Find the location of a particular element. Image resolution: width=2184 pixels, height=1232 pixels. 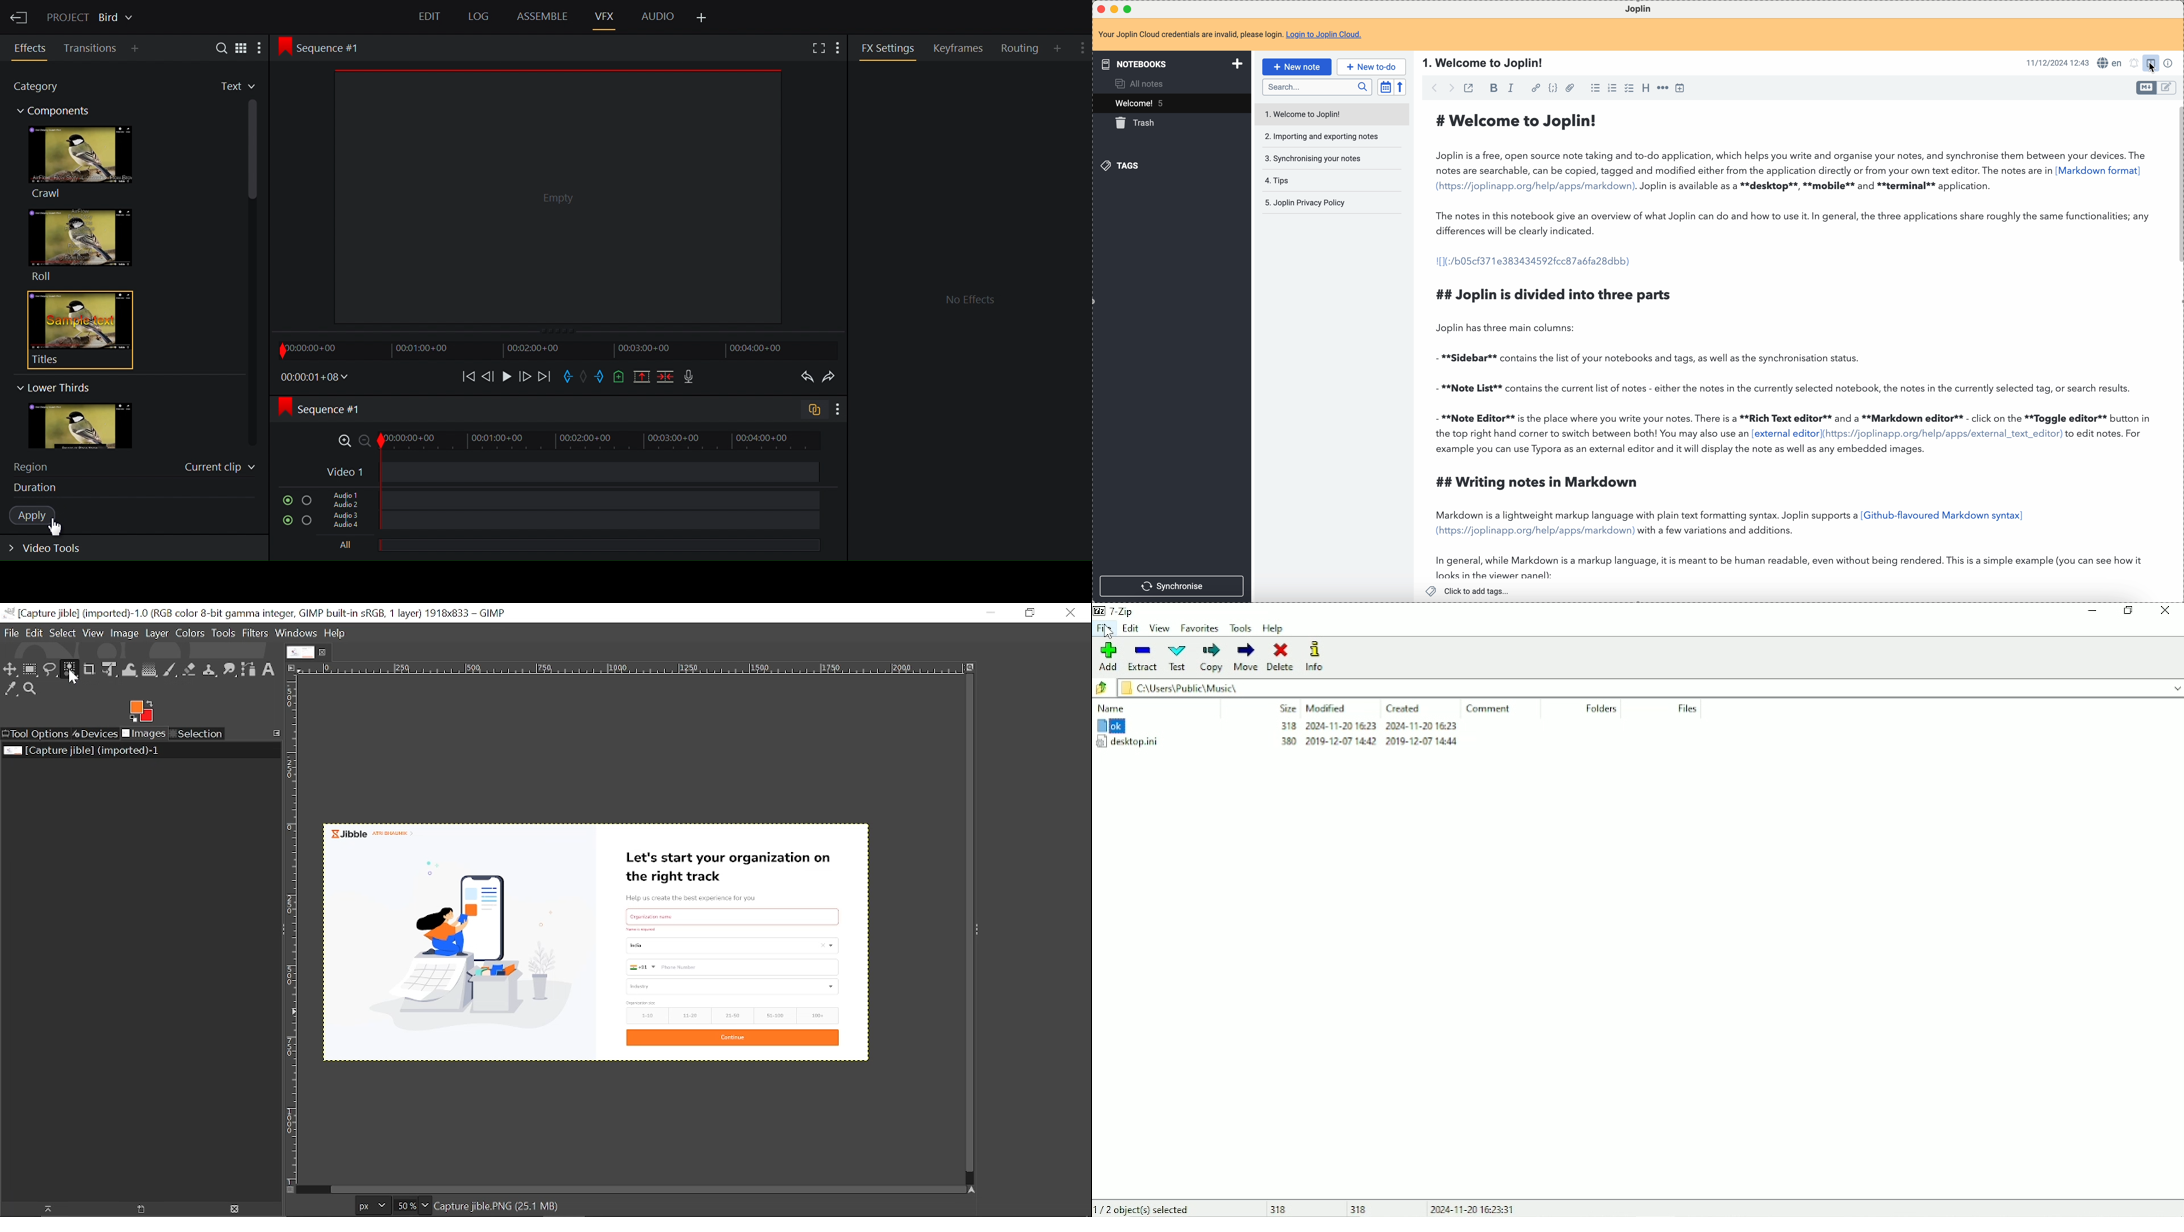

Delete image is located at coordinates (236, 1209).